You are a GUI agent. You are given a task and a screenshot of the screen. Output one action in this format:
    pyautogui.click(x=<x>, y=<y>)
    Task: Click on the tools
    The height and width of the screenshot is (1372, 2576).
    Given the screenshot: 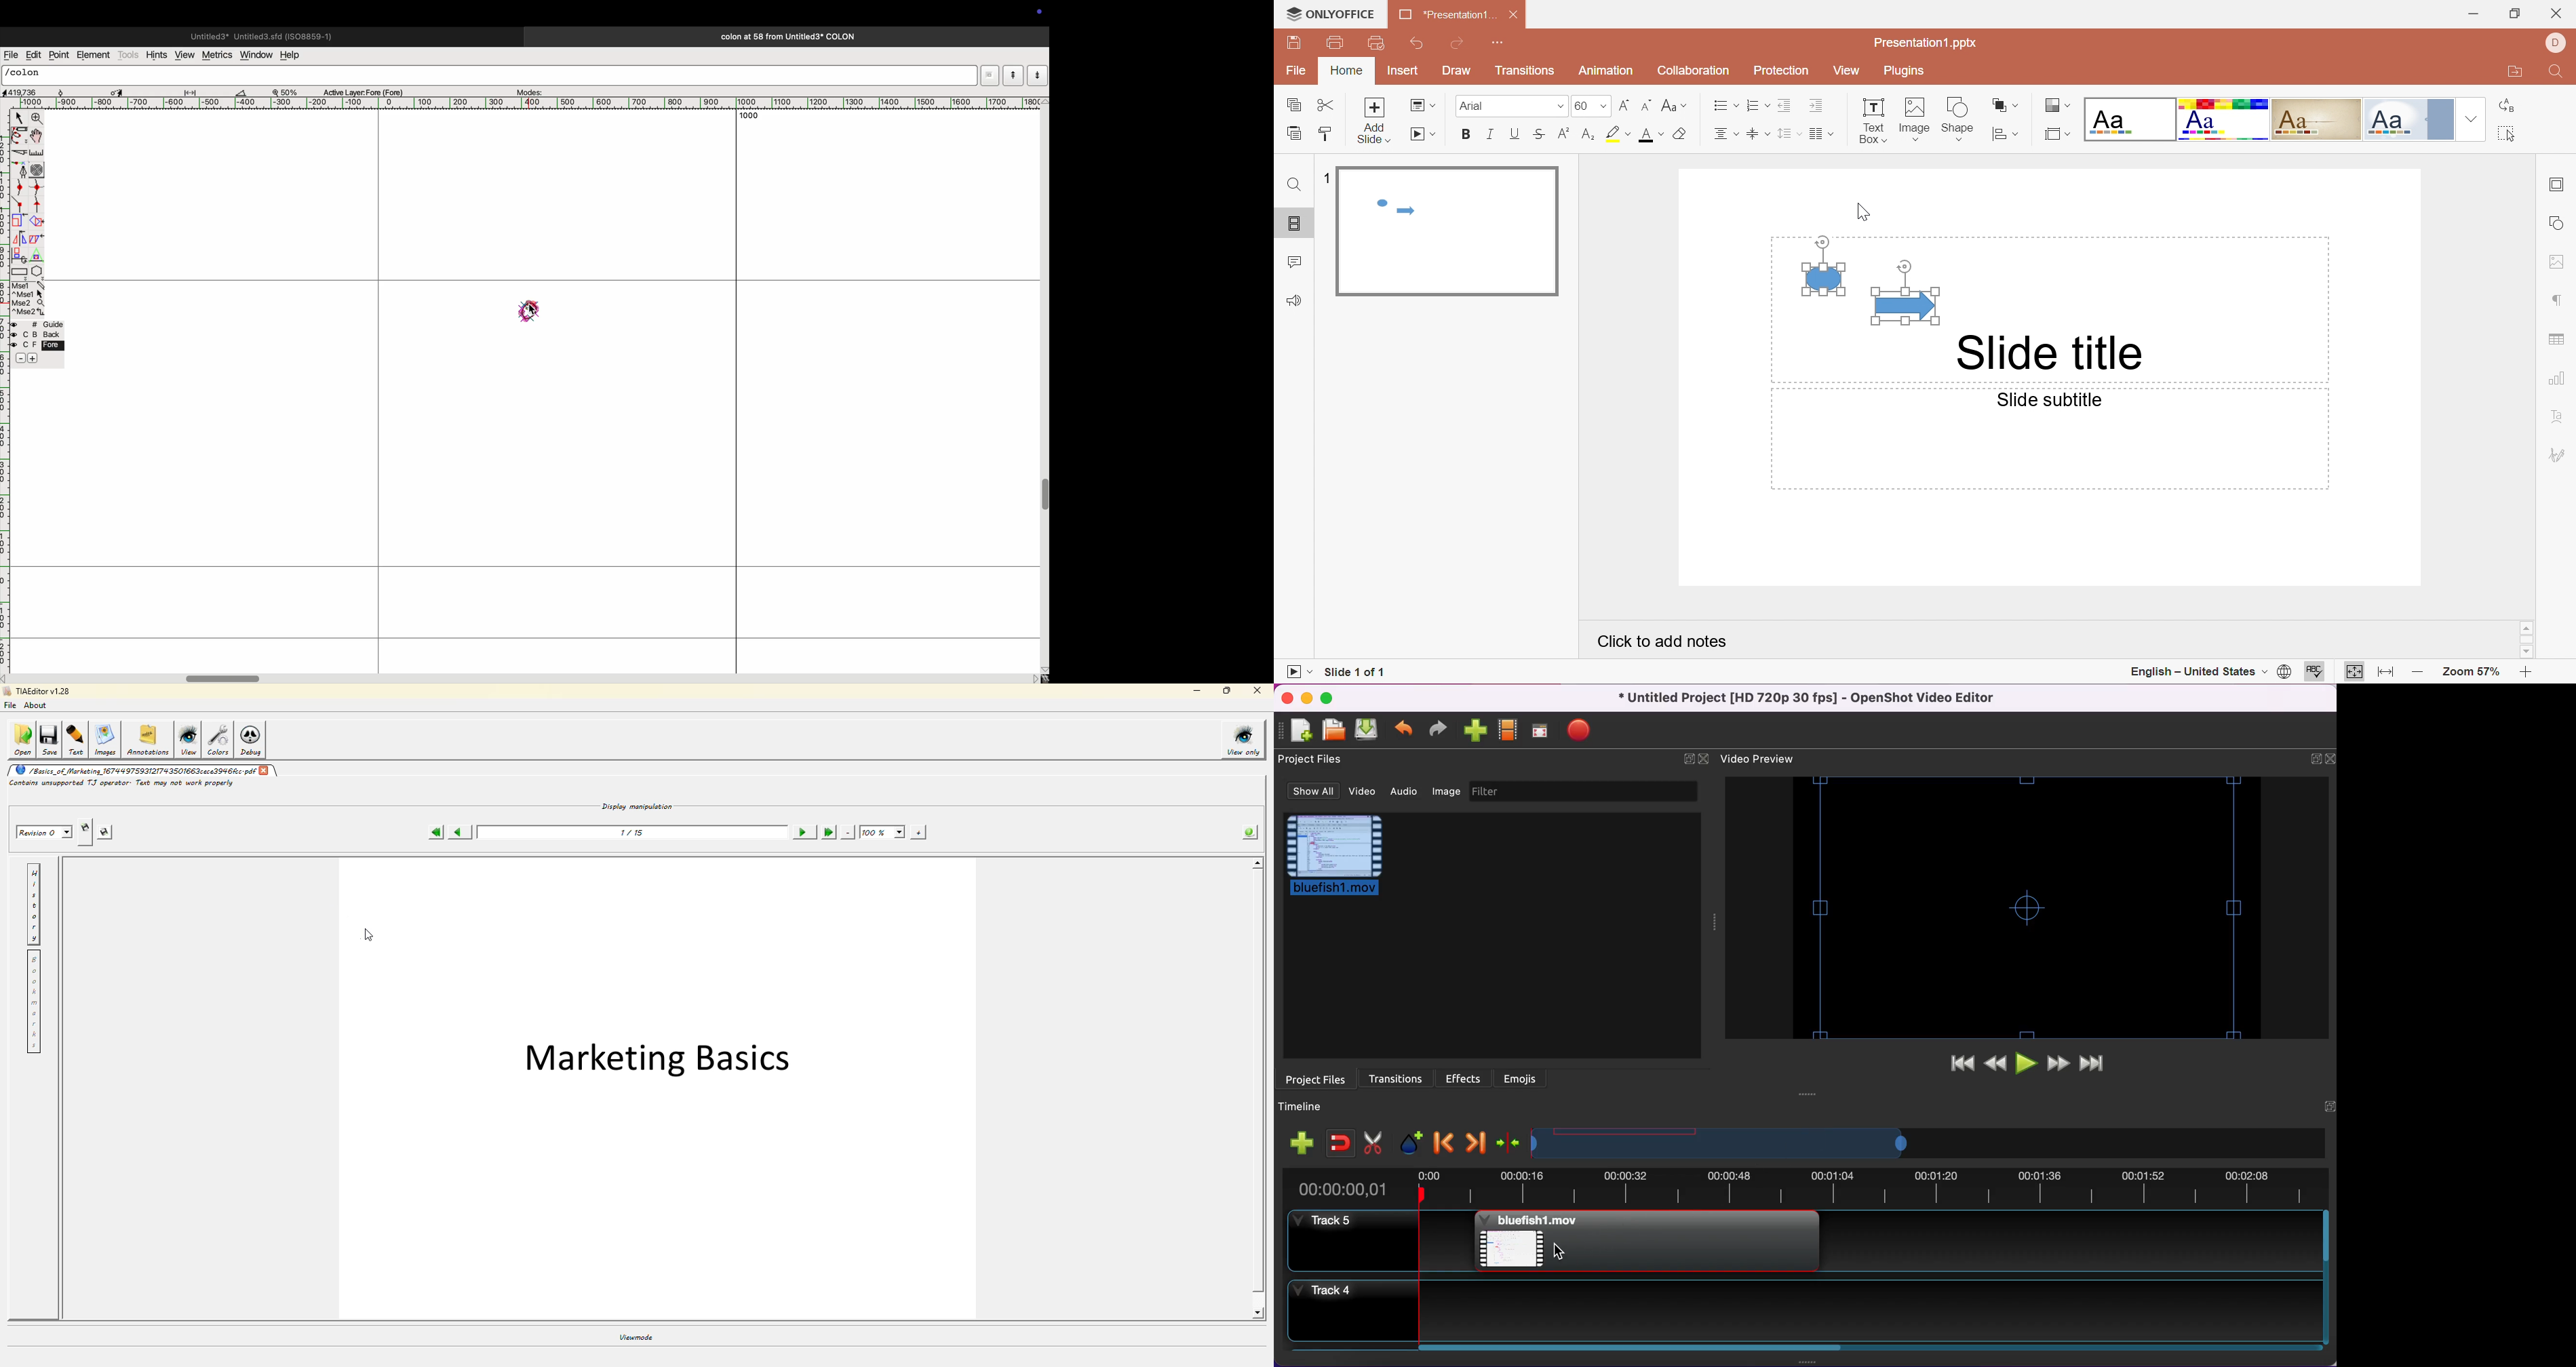 What is the action you would take?
    pyautogui.click(x=129, y=55)
    